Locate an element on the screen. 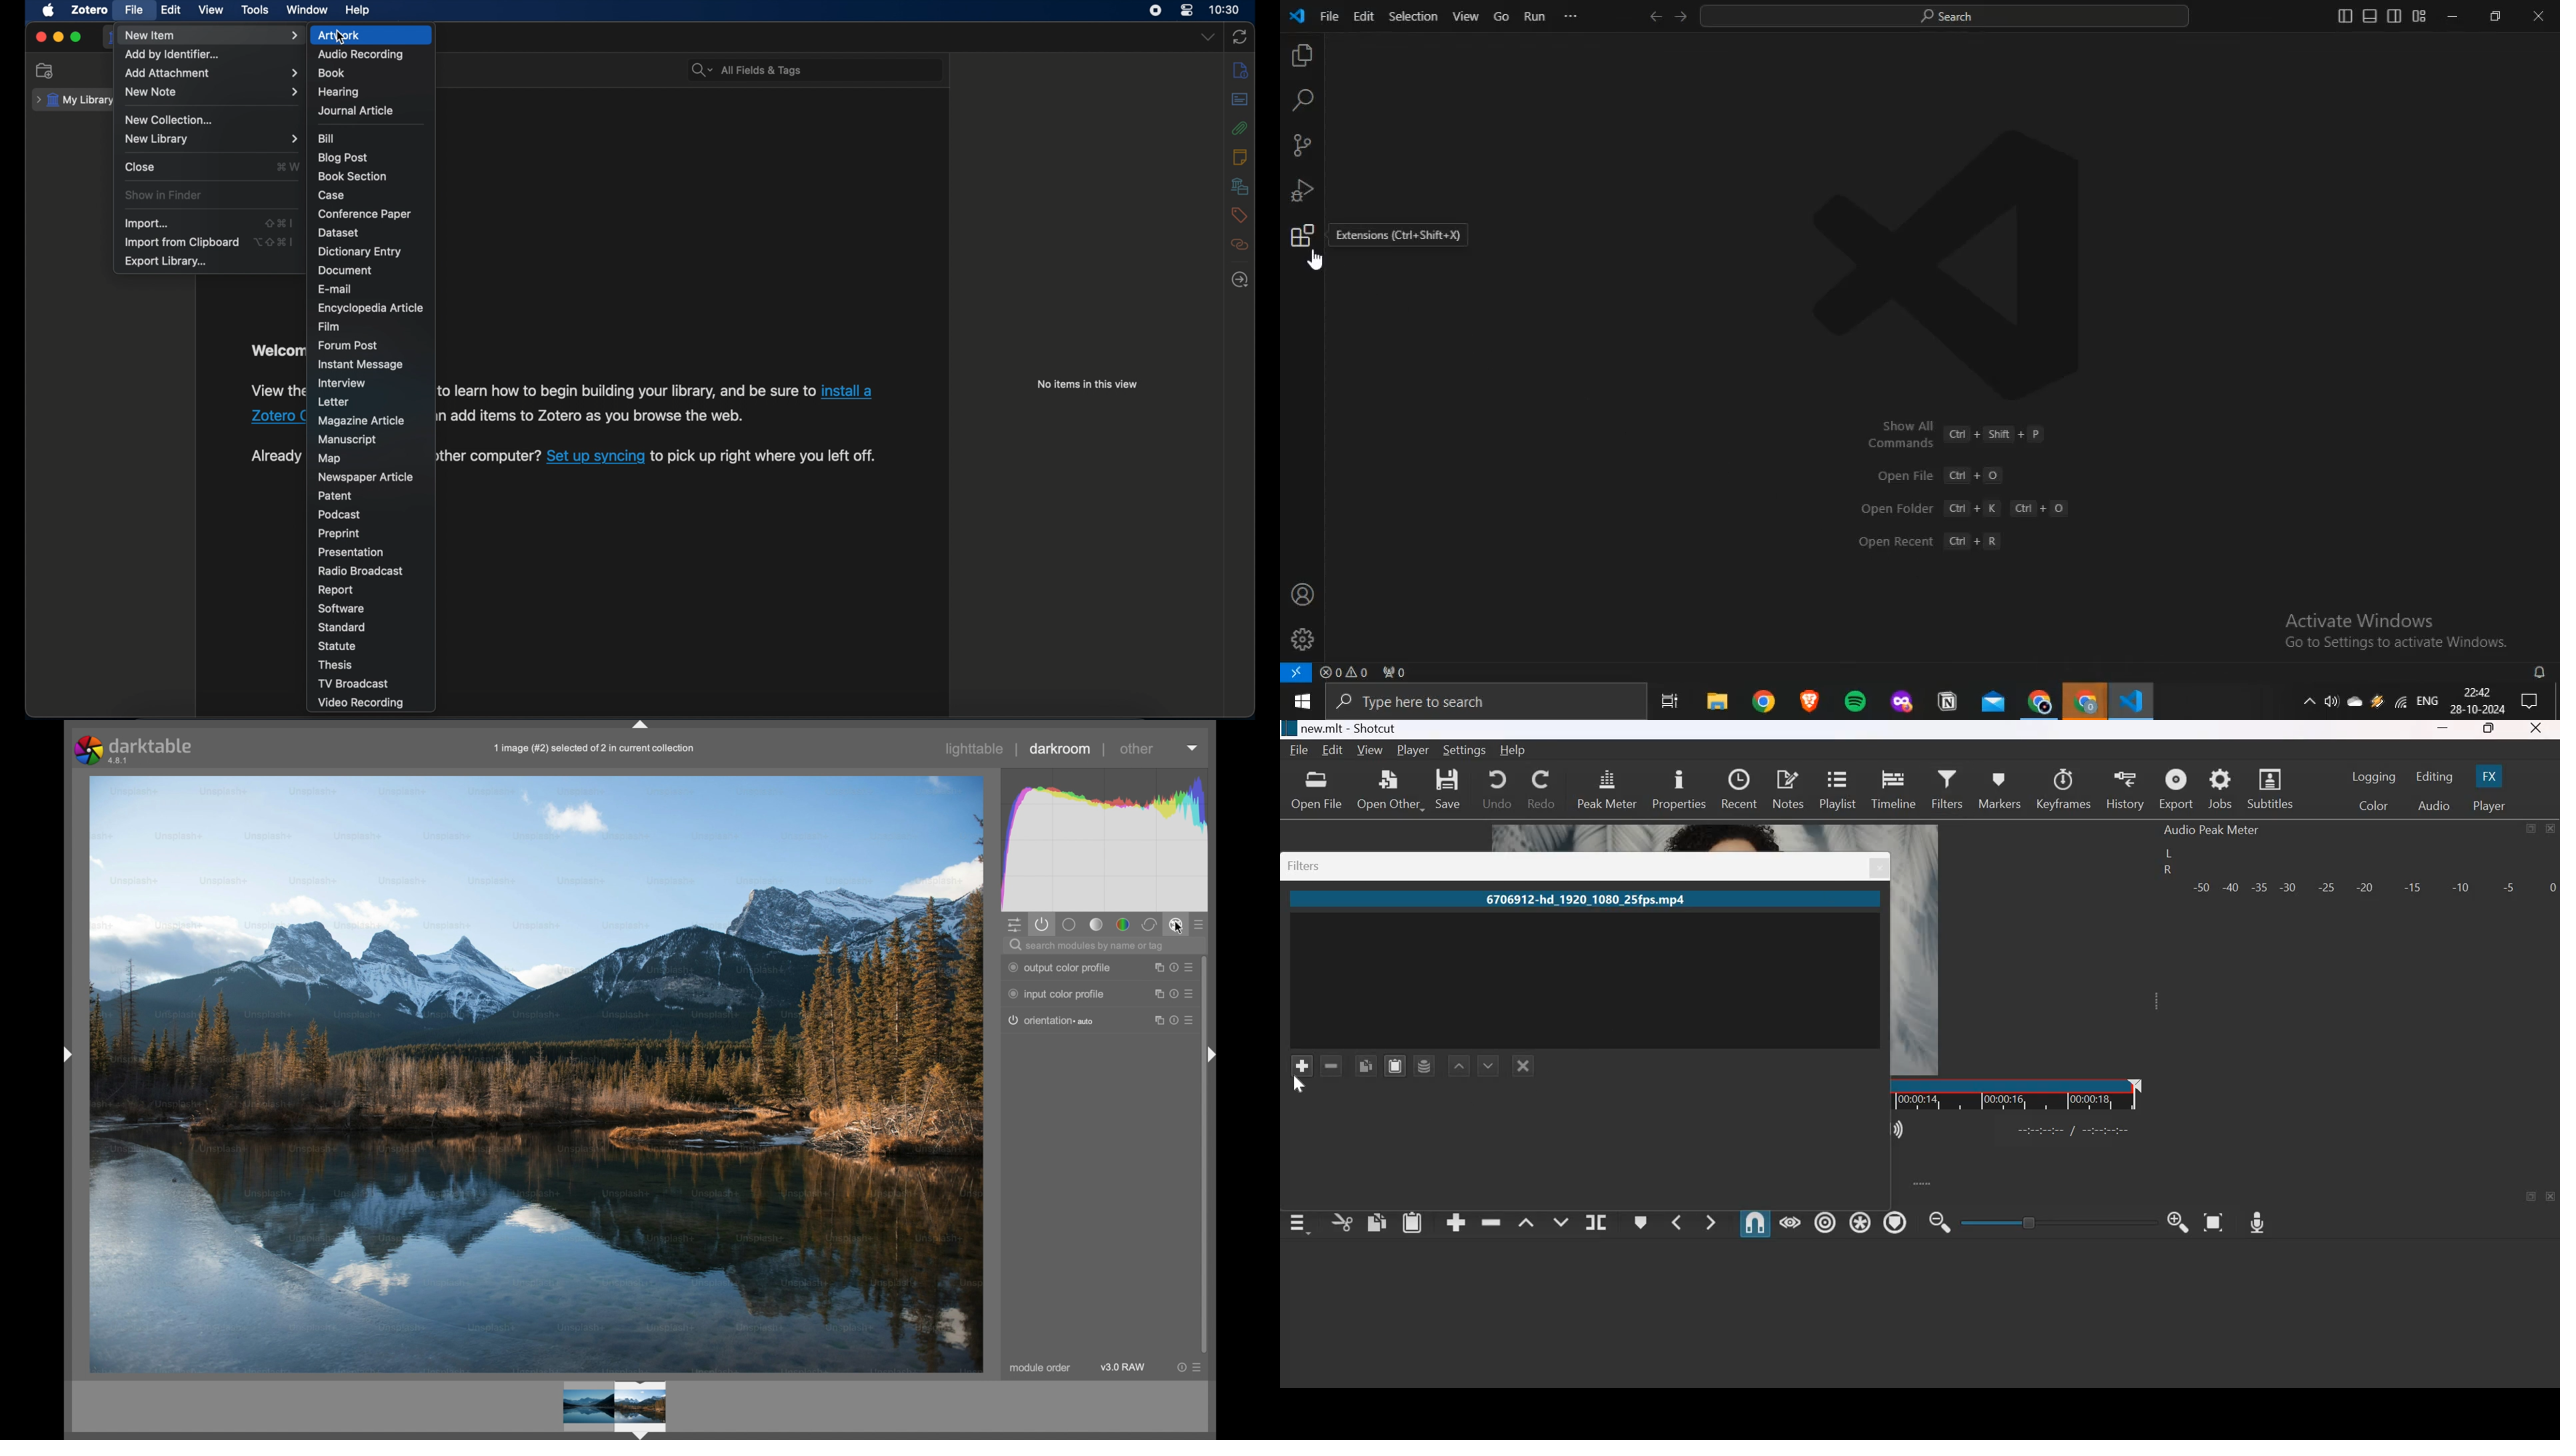 This screenshot has height=1456, width=2576. redo is located at coordinates (1540, 788).